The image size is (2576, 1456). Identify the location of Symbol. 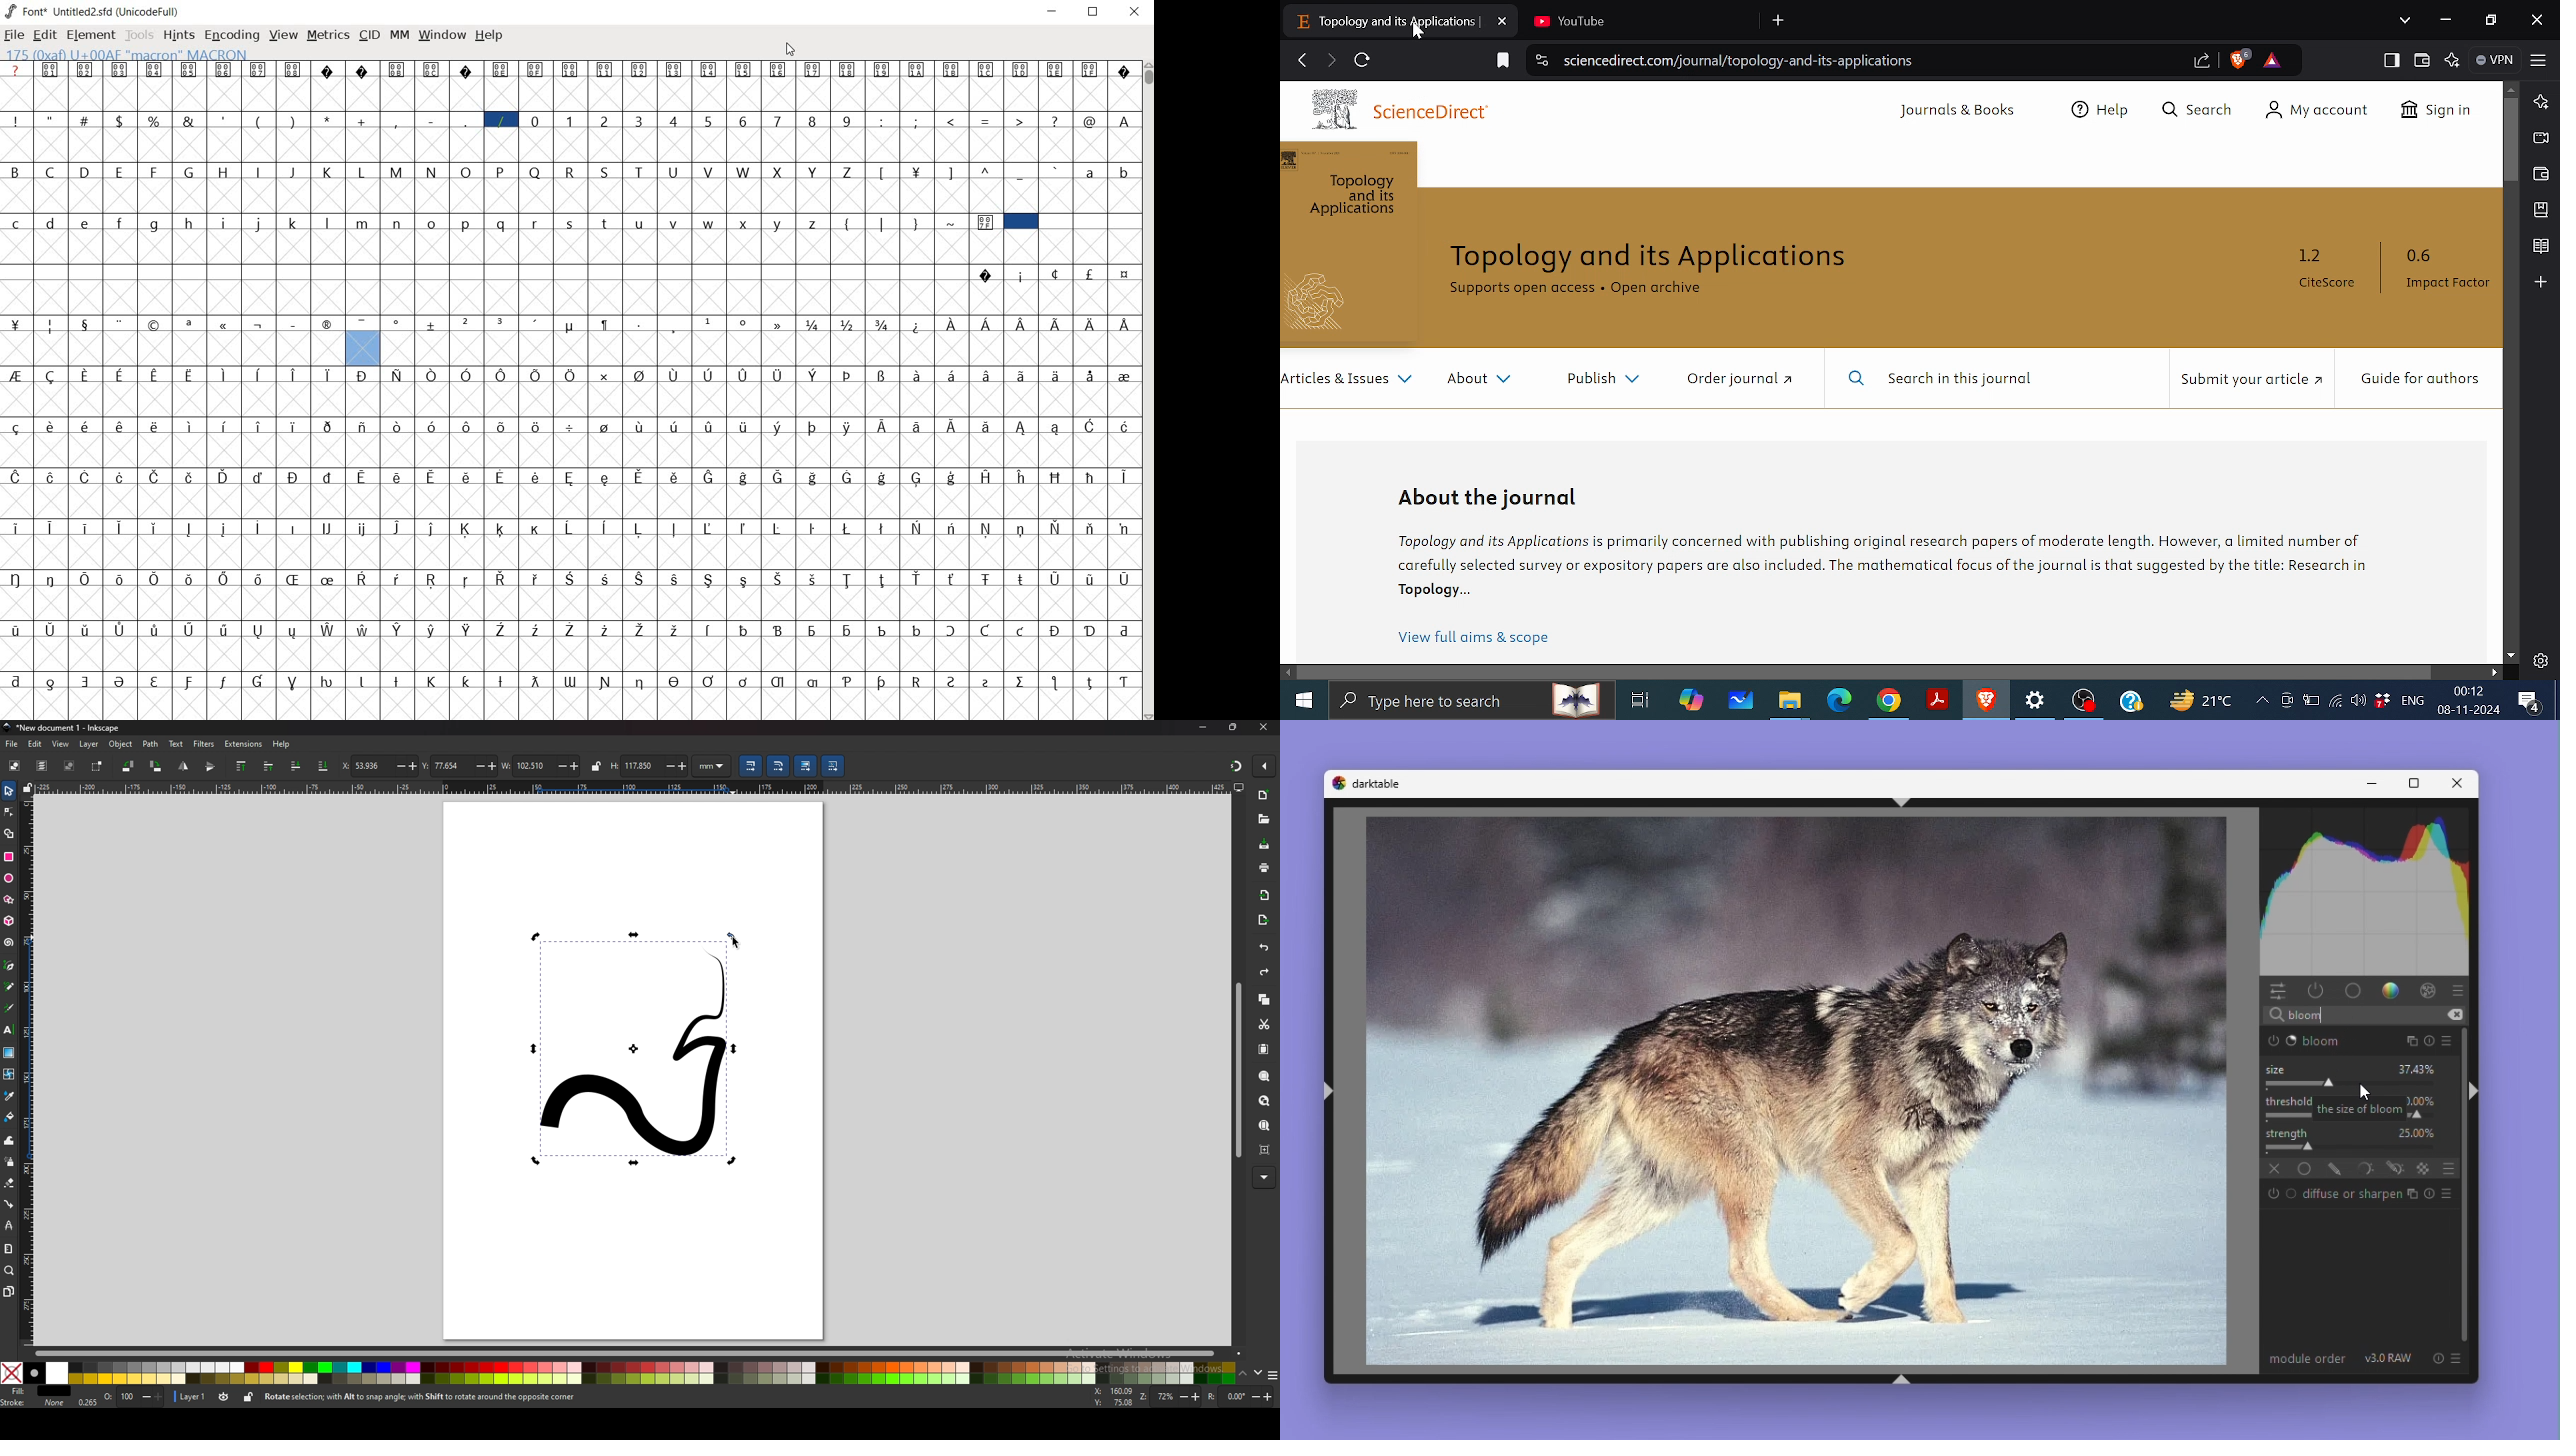
(157, 527).